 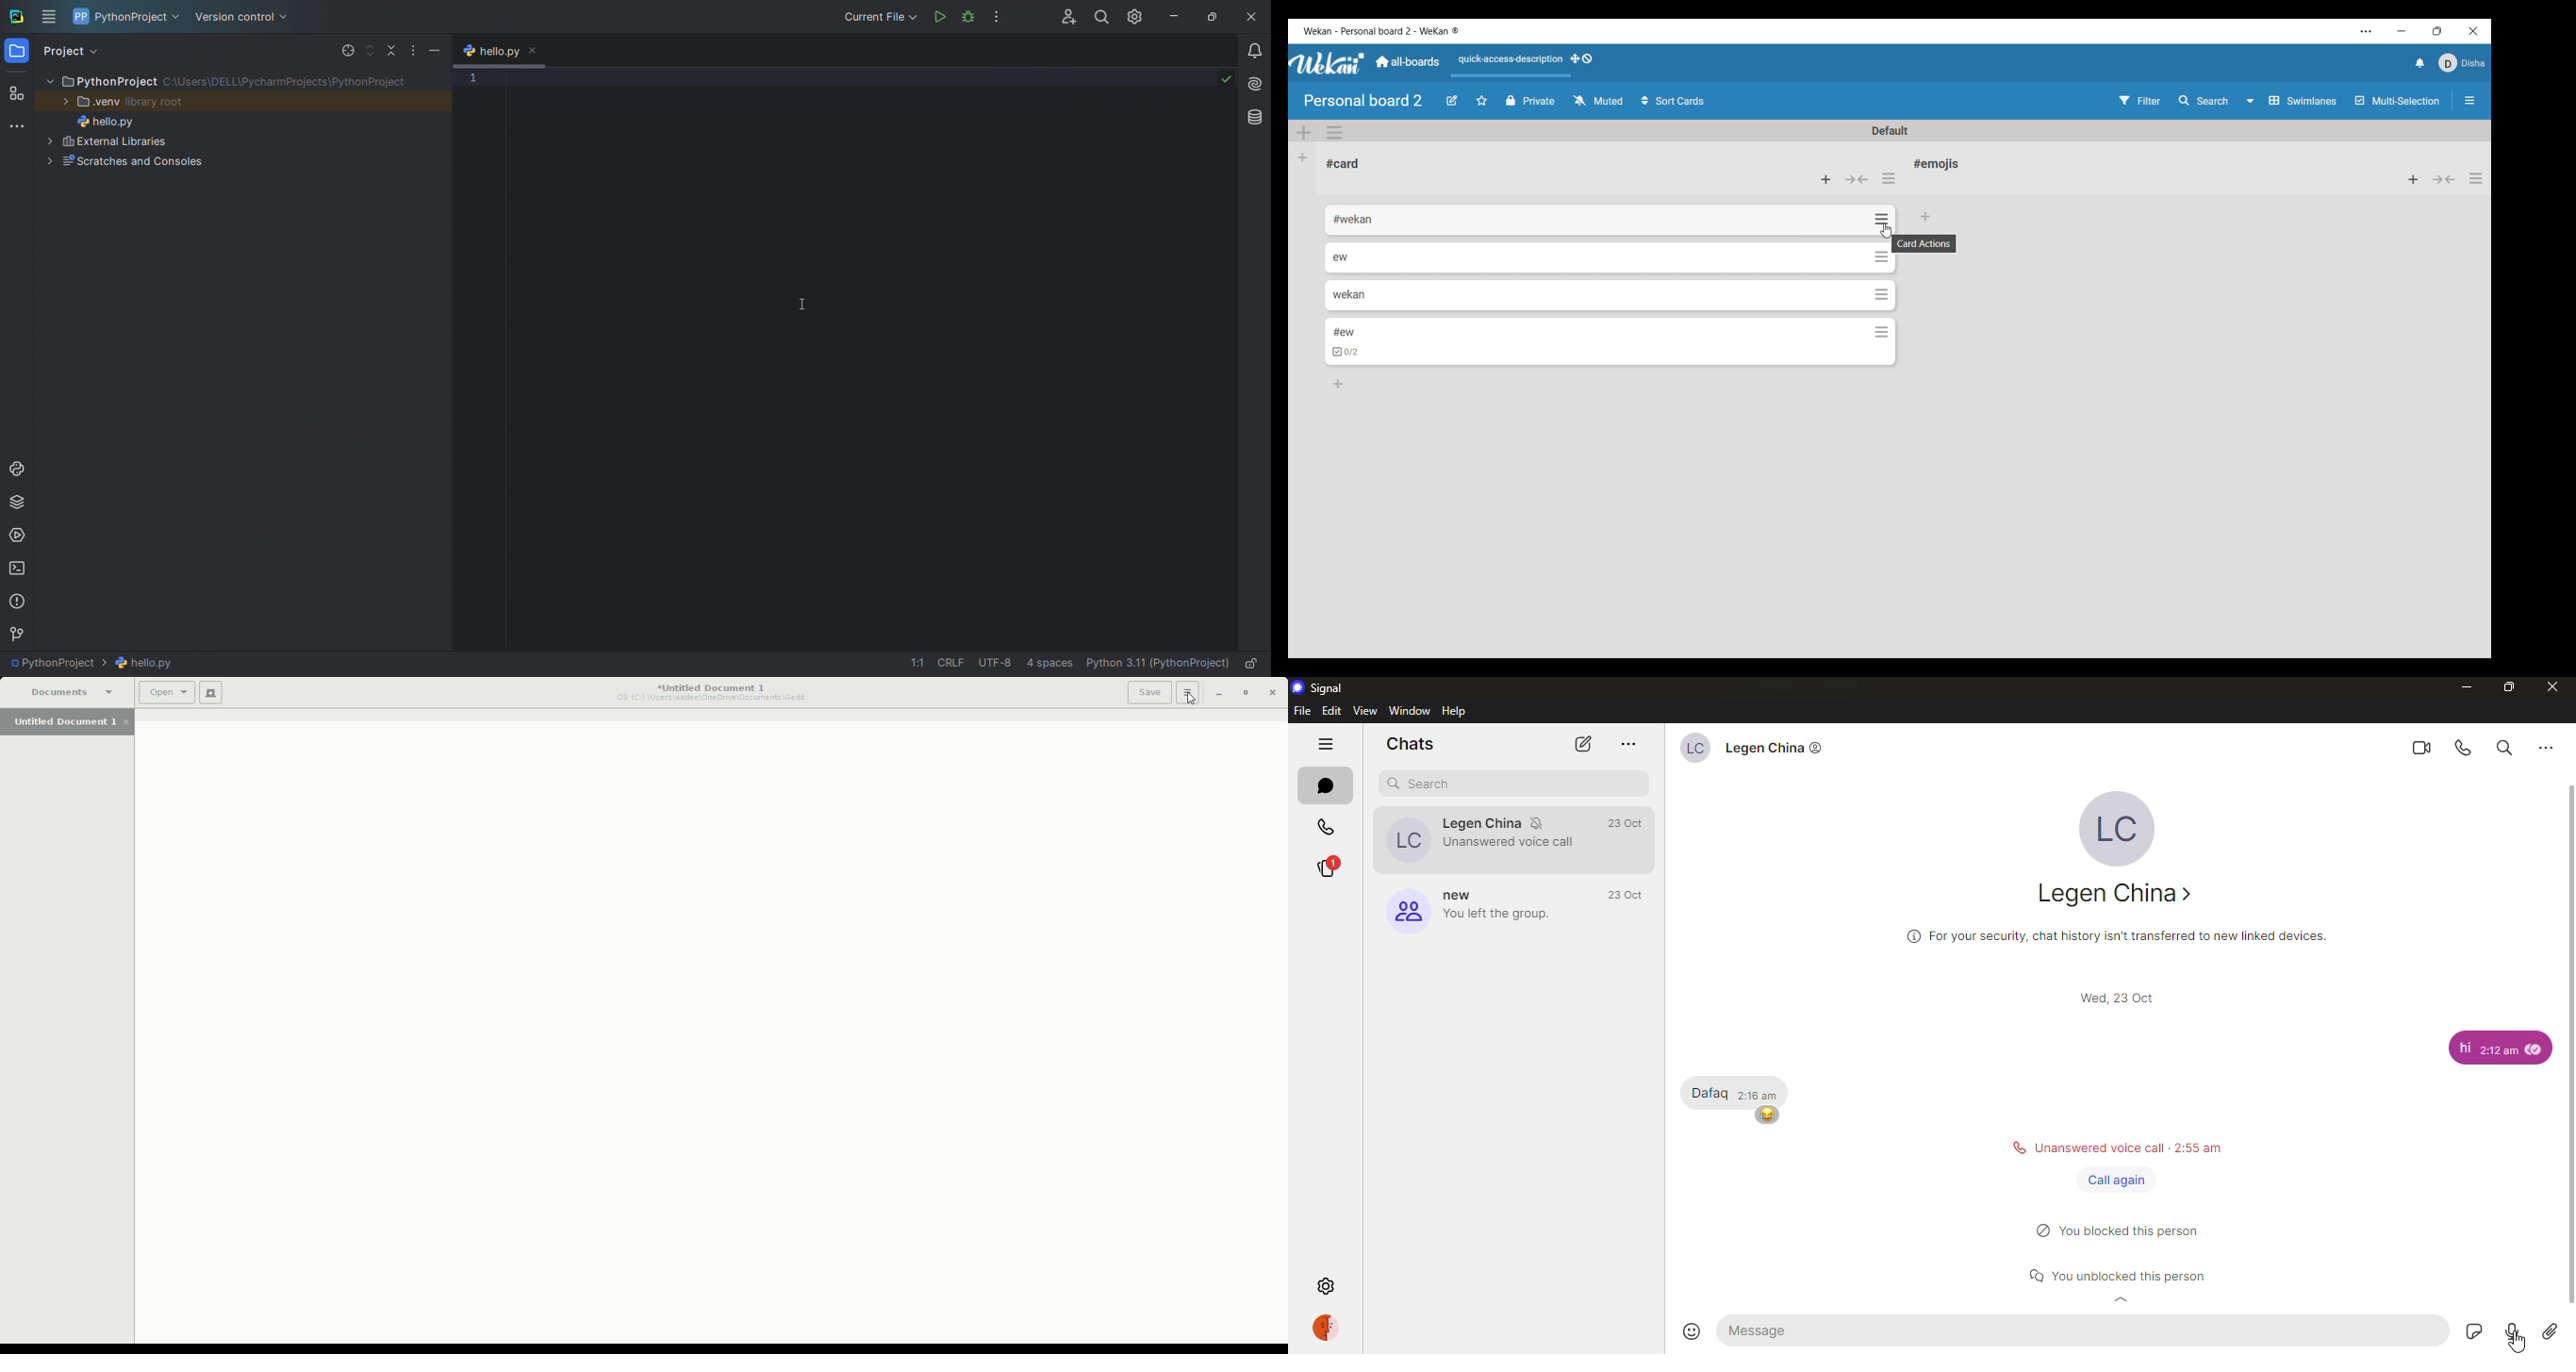 What do you see at coordinates (843, 357) in the screenshot?
I see `text editor` at bounding box center [843, 357].